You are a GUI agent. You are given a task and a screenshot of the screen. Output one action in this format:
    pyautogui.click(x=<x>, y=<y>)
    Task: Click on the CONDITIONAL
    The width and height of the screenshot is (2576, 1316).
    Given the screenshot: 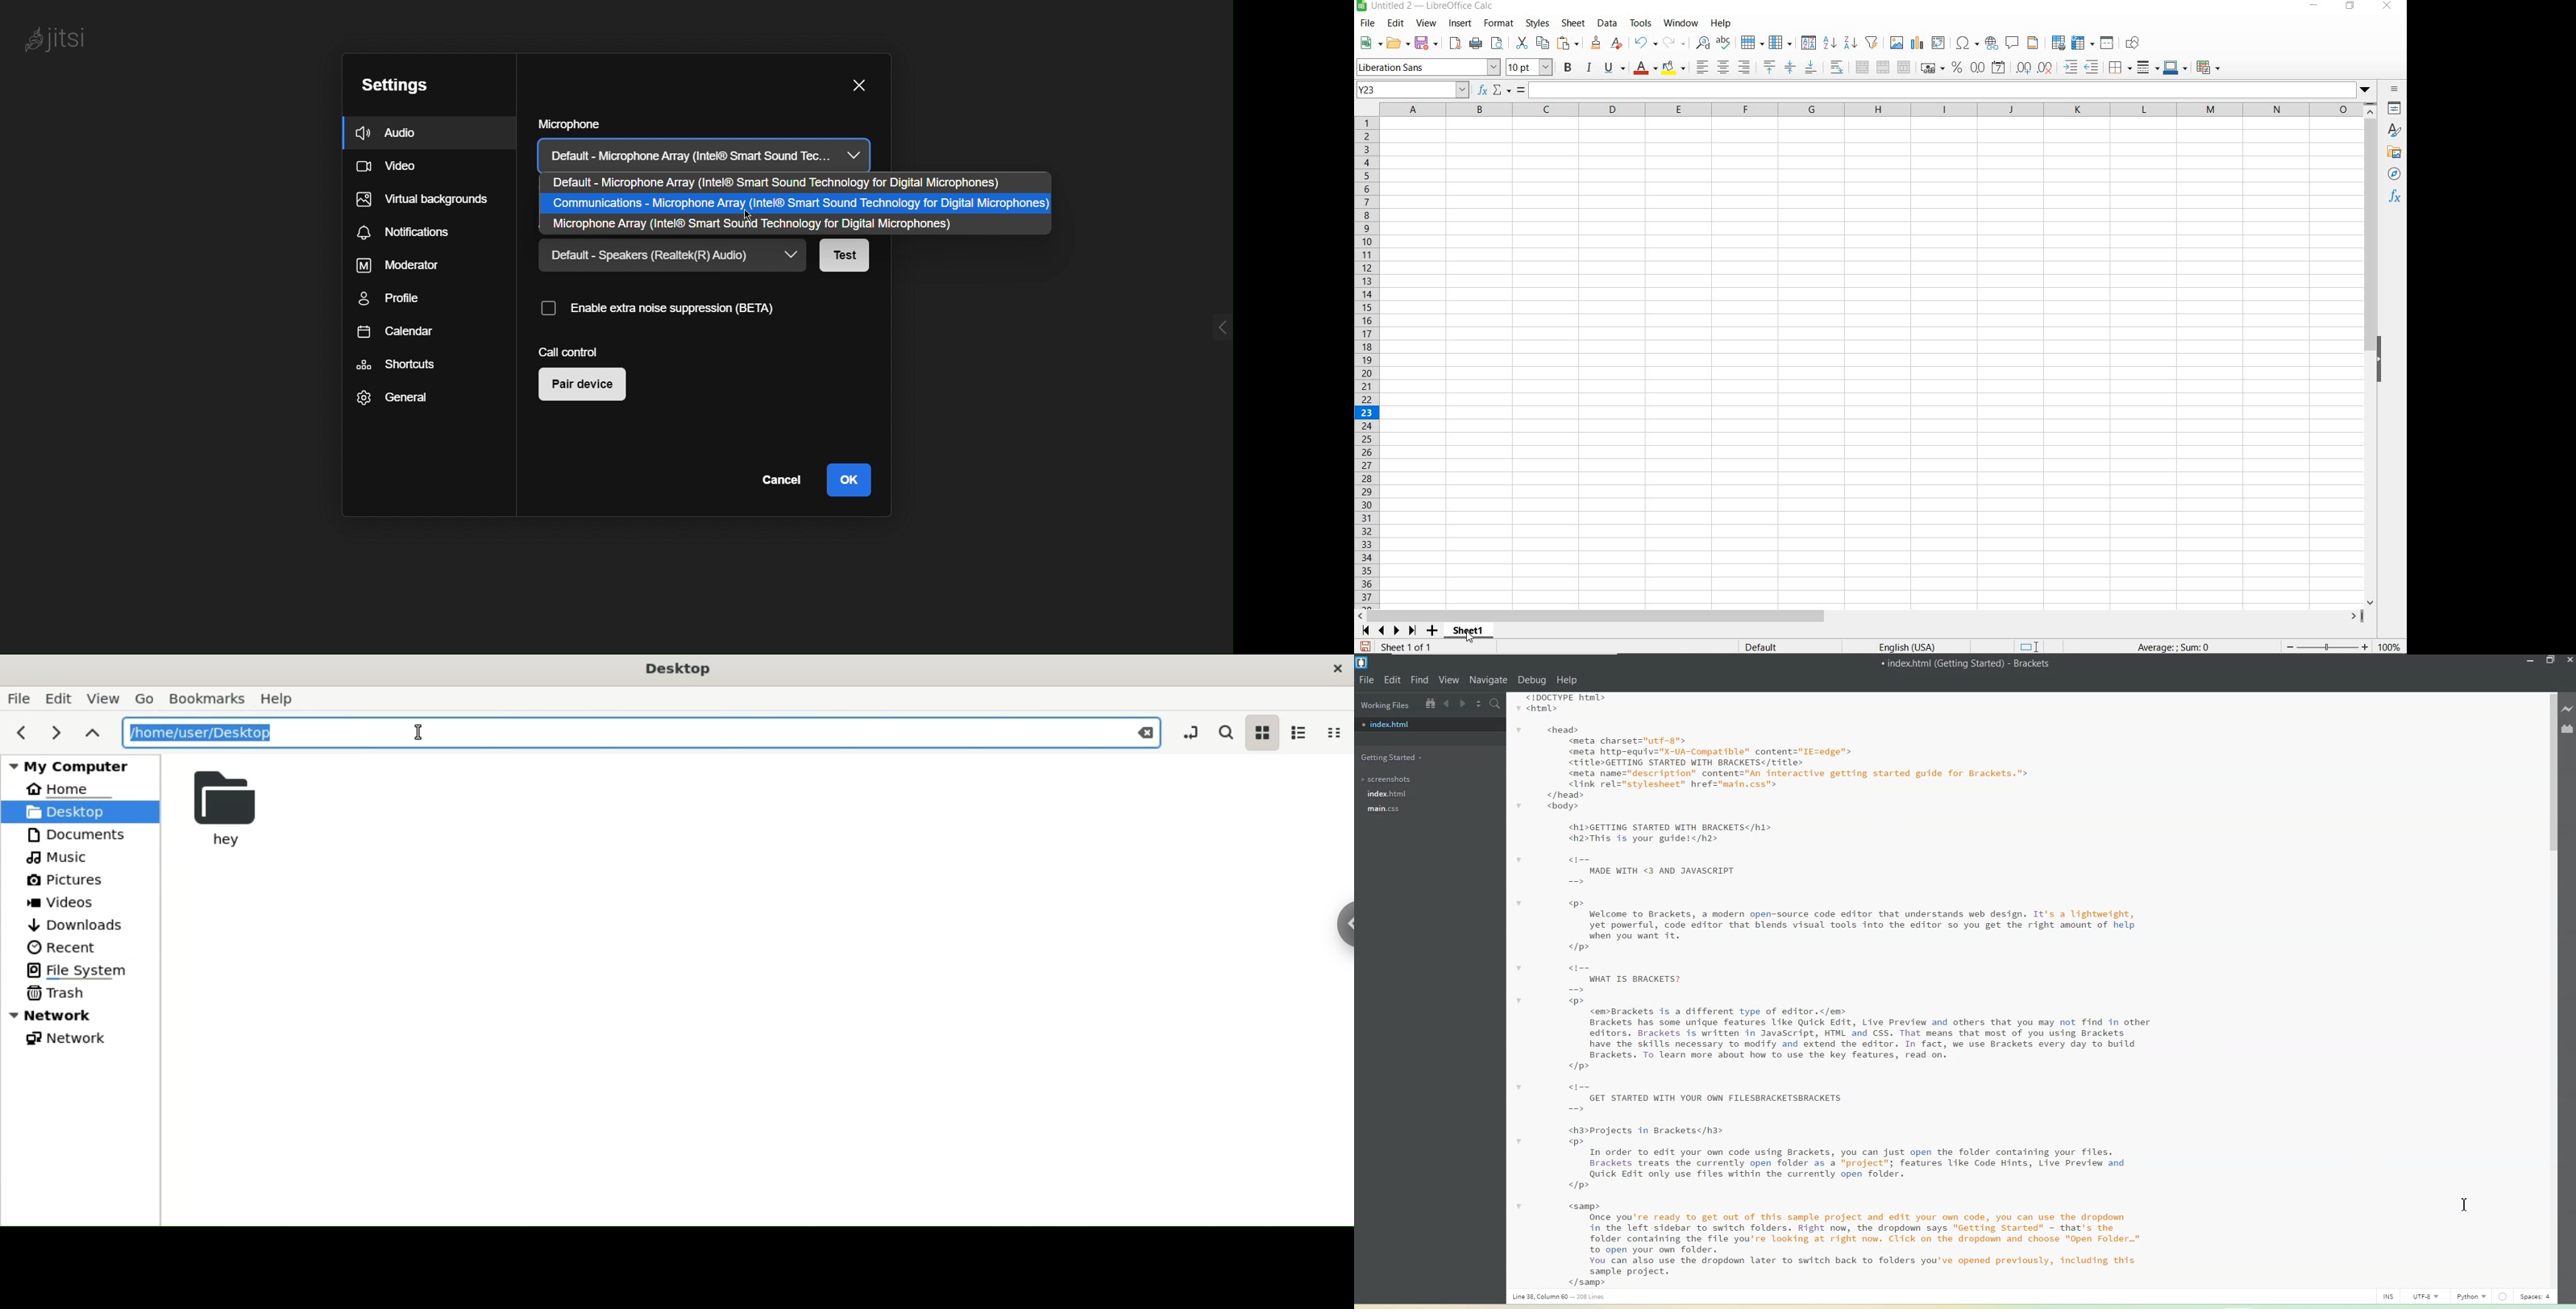 What is the action you would take?
    pyautogui.click(x=2208, y=67)
    